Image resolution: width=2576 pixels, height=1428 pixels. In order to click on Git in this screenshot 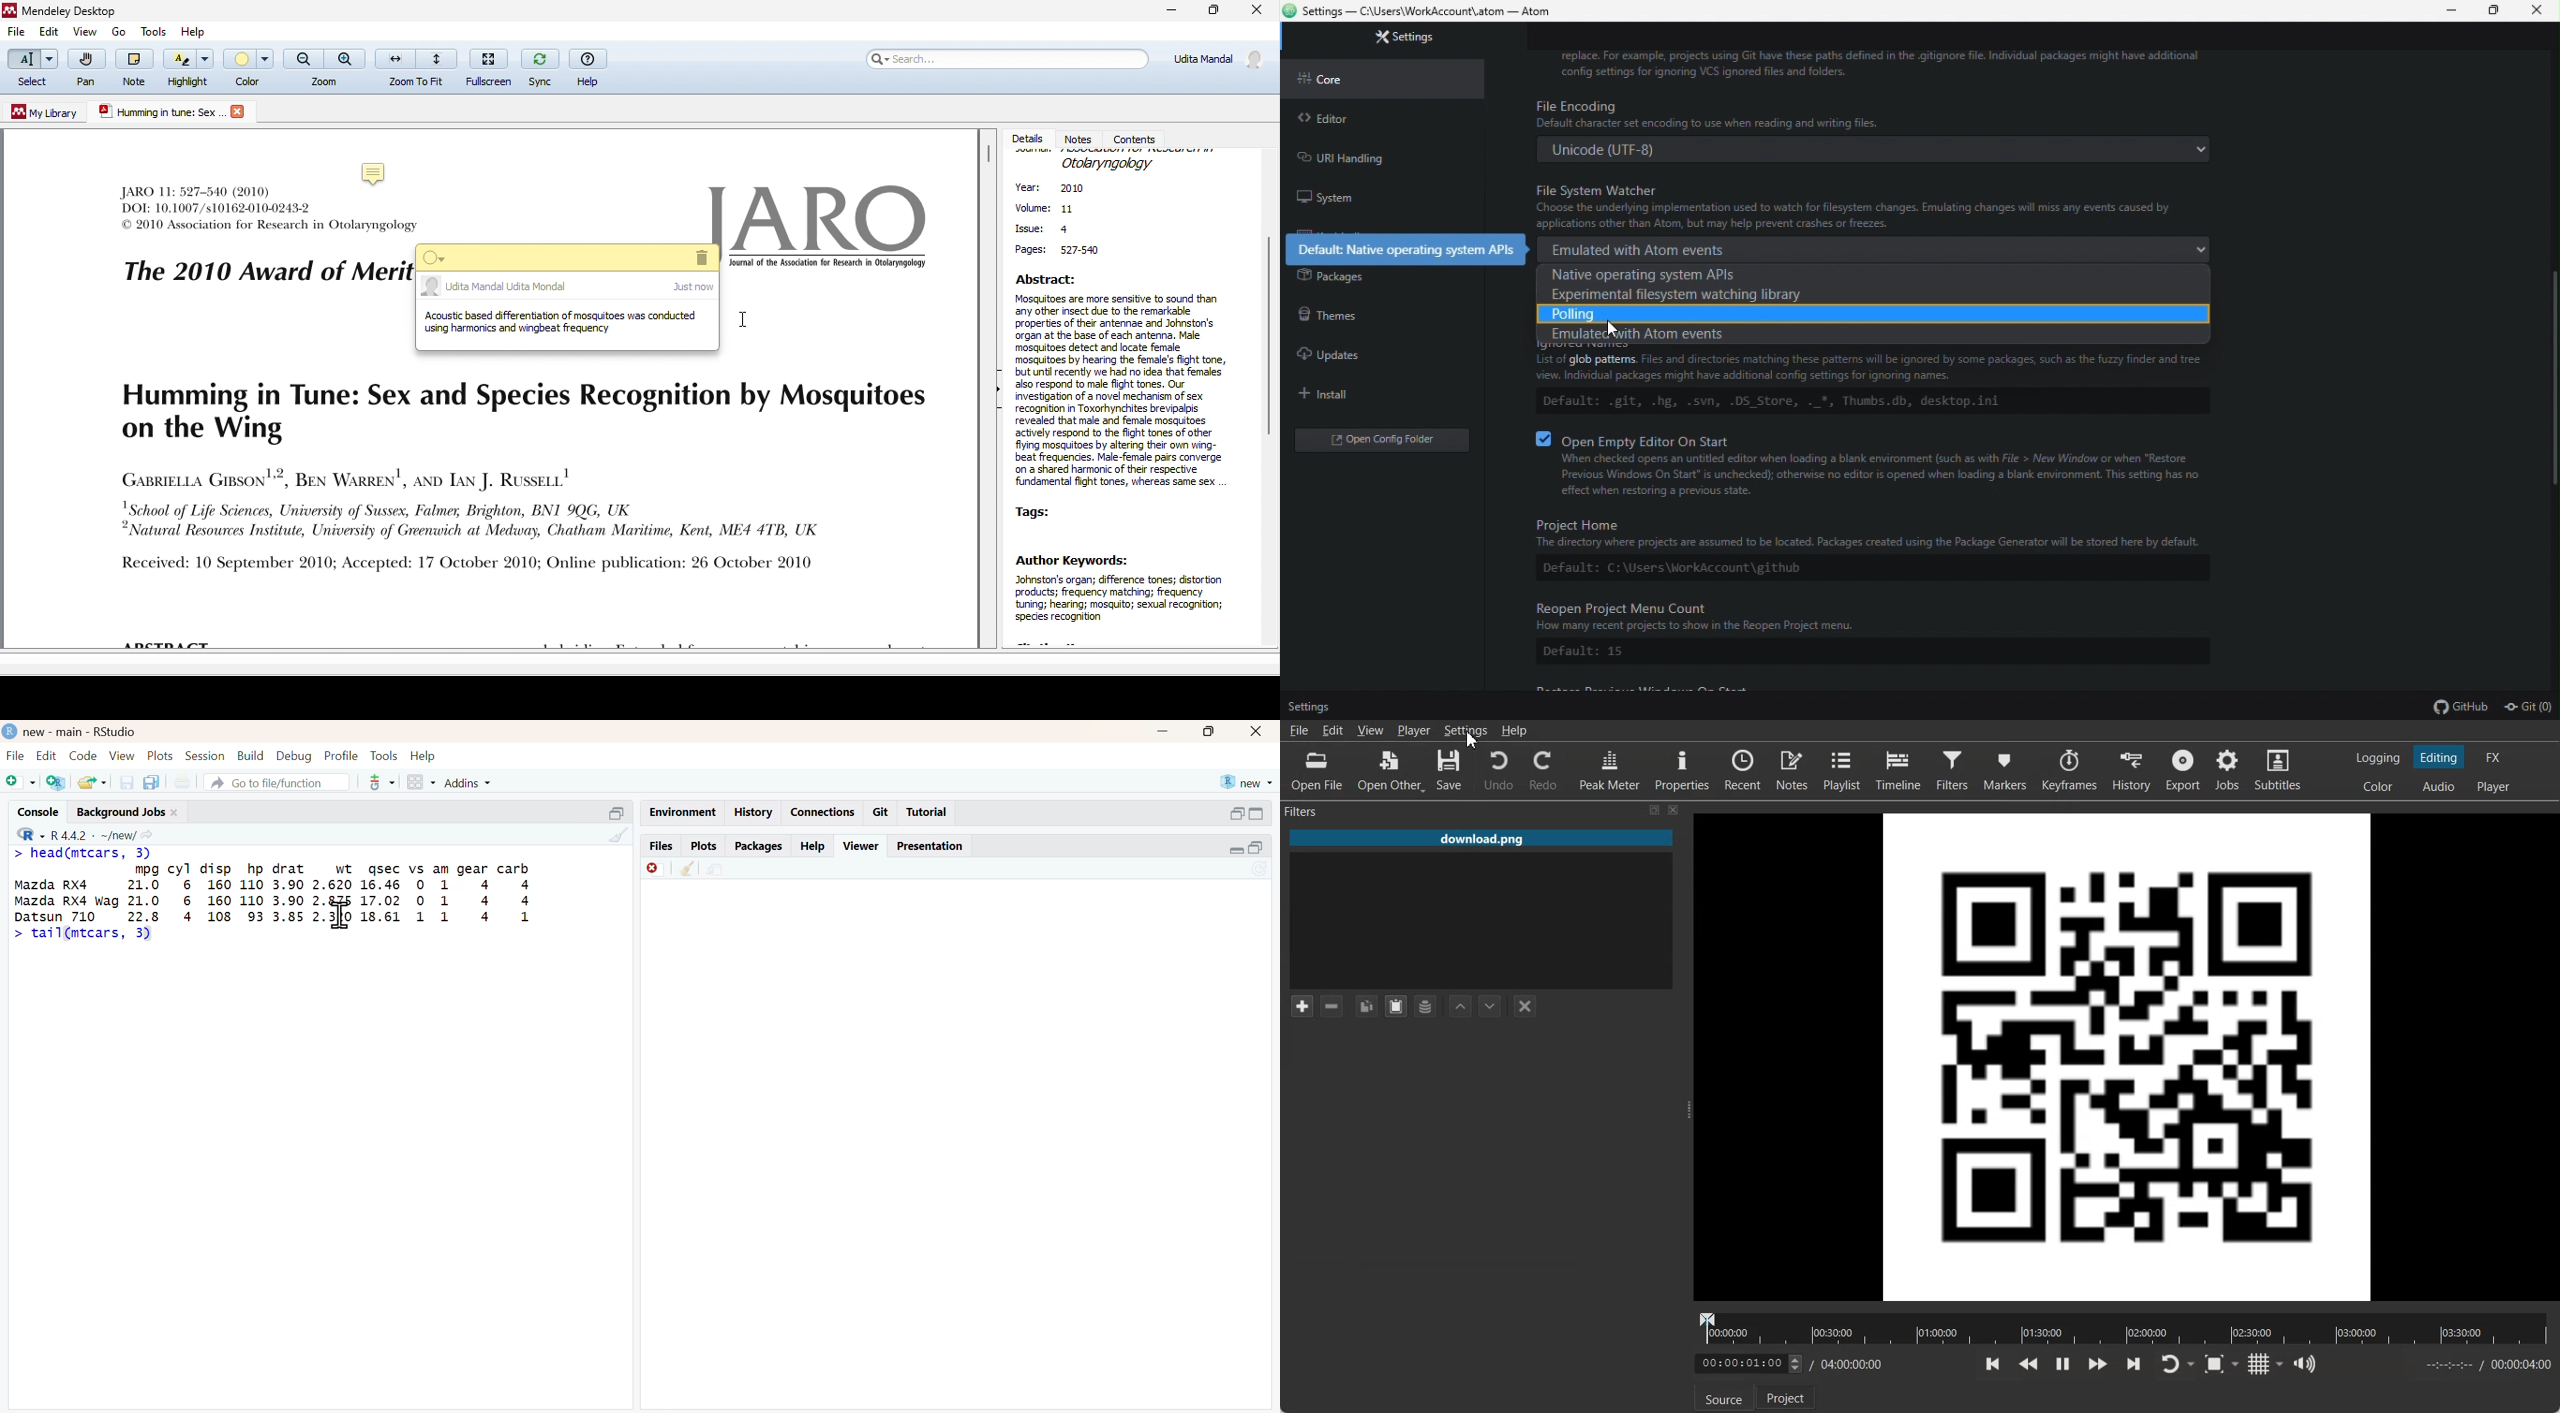, I will do `click(881, 811)`.